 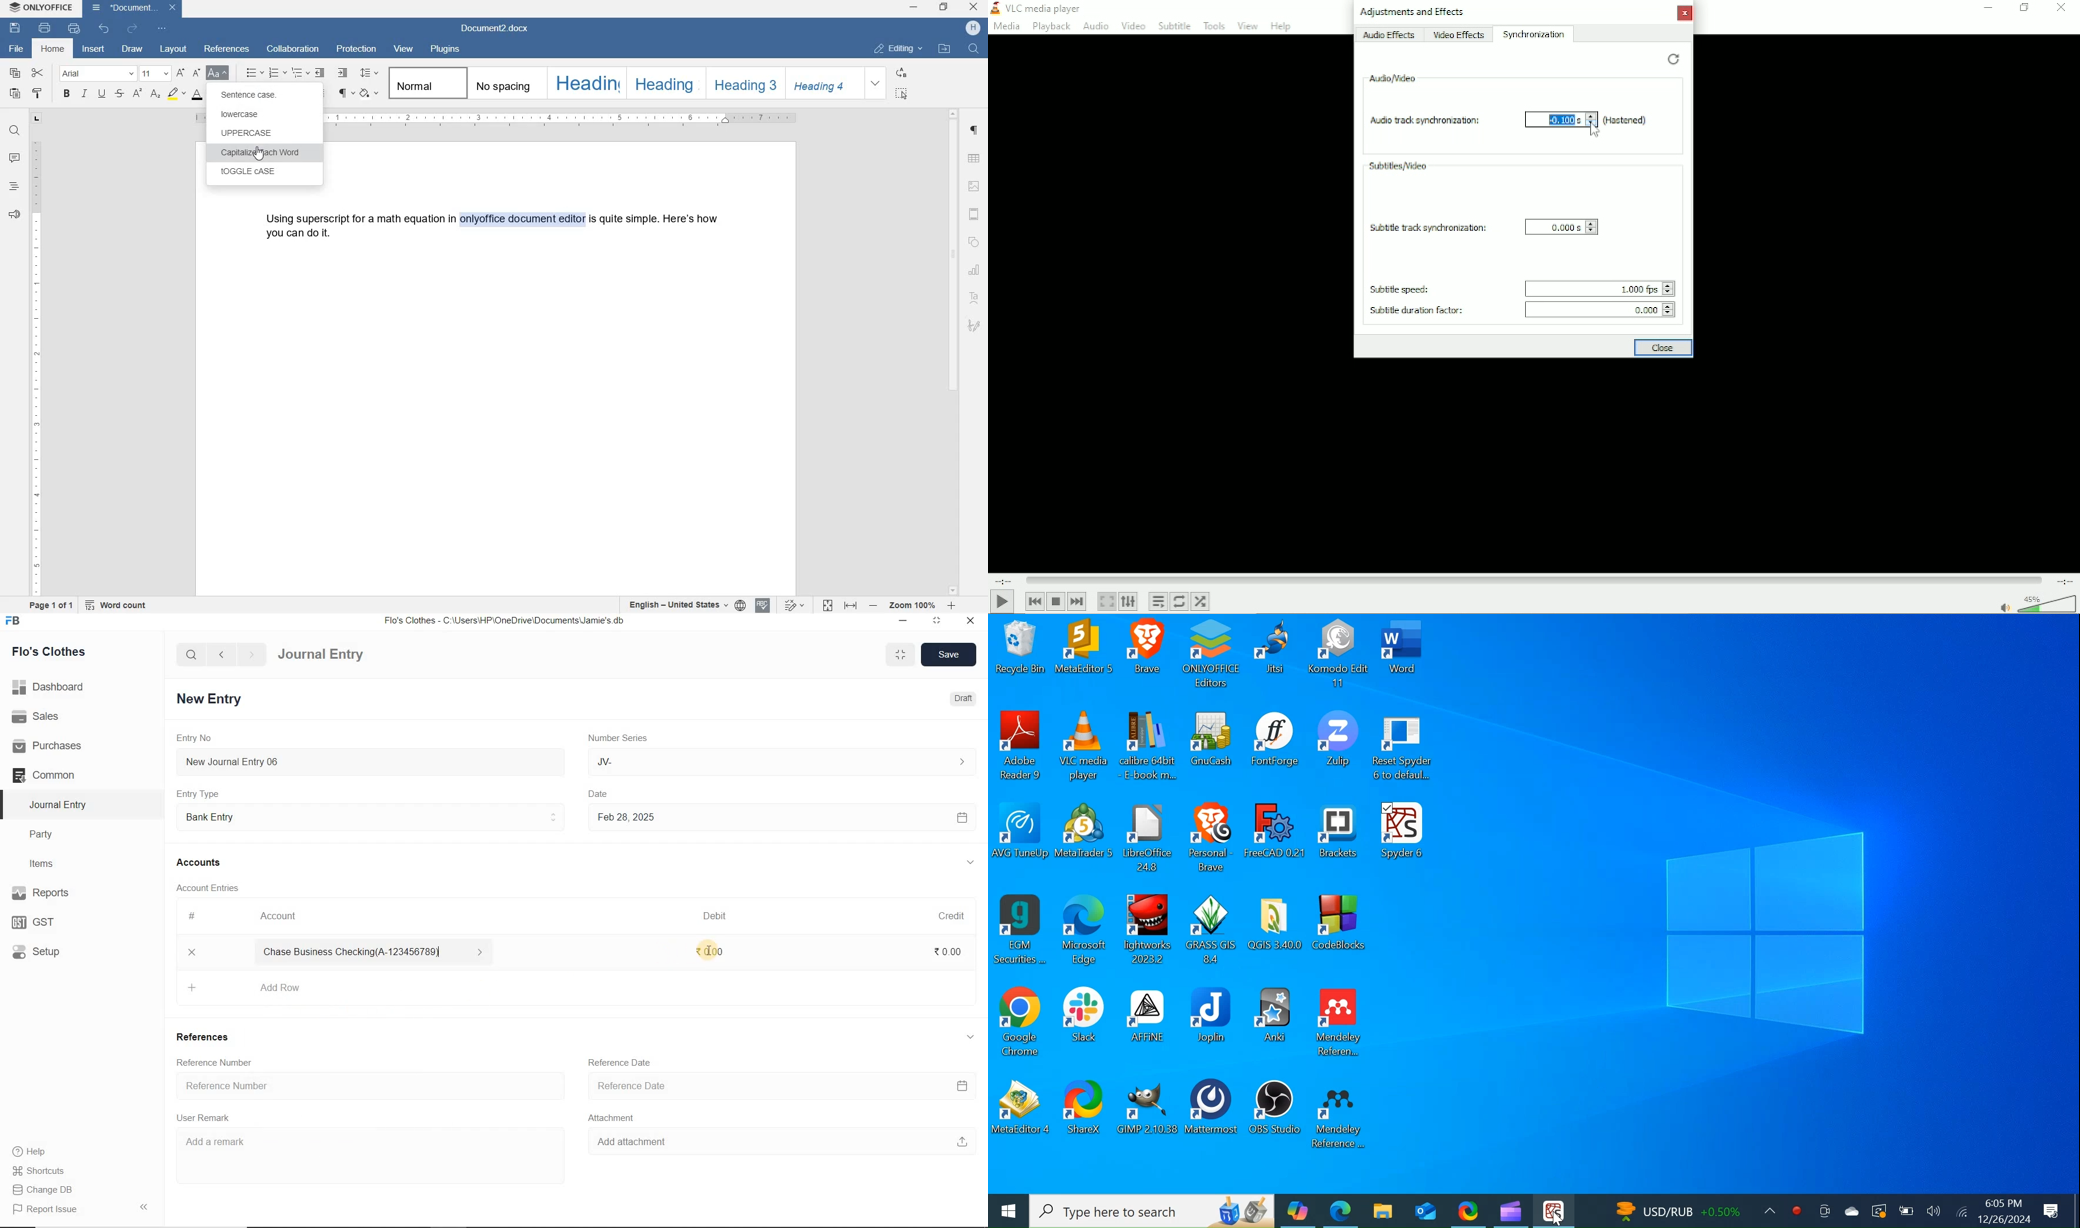 What do you see at coordinates (212, 887) in the screenshot?
I see `Account Entries` at bounding box center [212, 887].